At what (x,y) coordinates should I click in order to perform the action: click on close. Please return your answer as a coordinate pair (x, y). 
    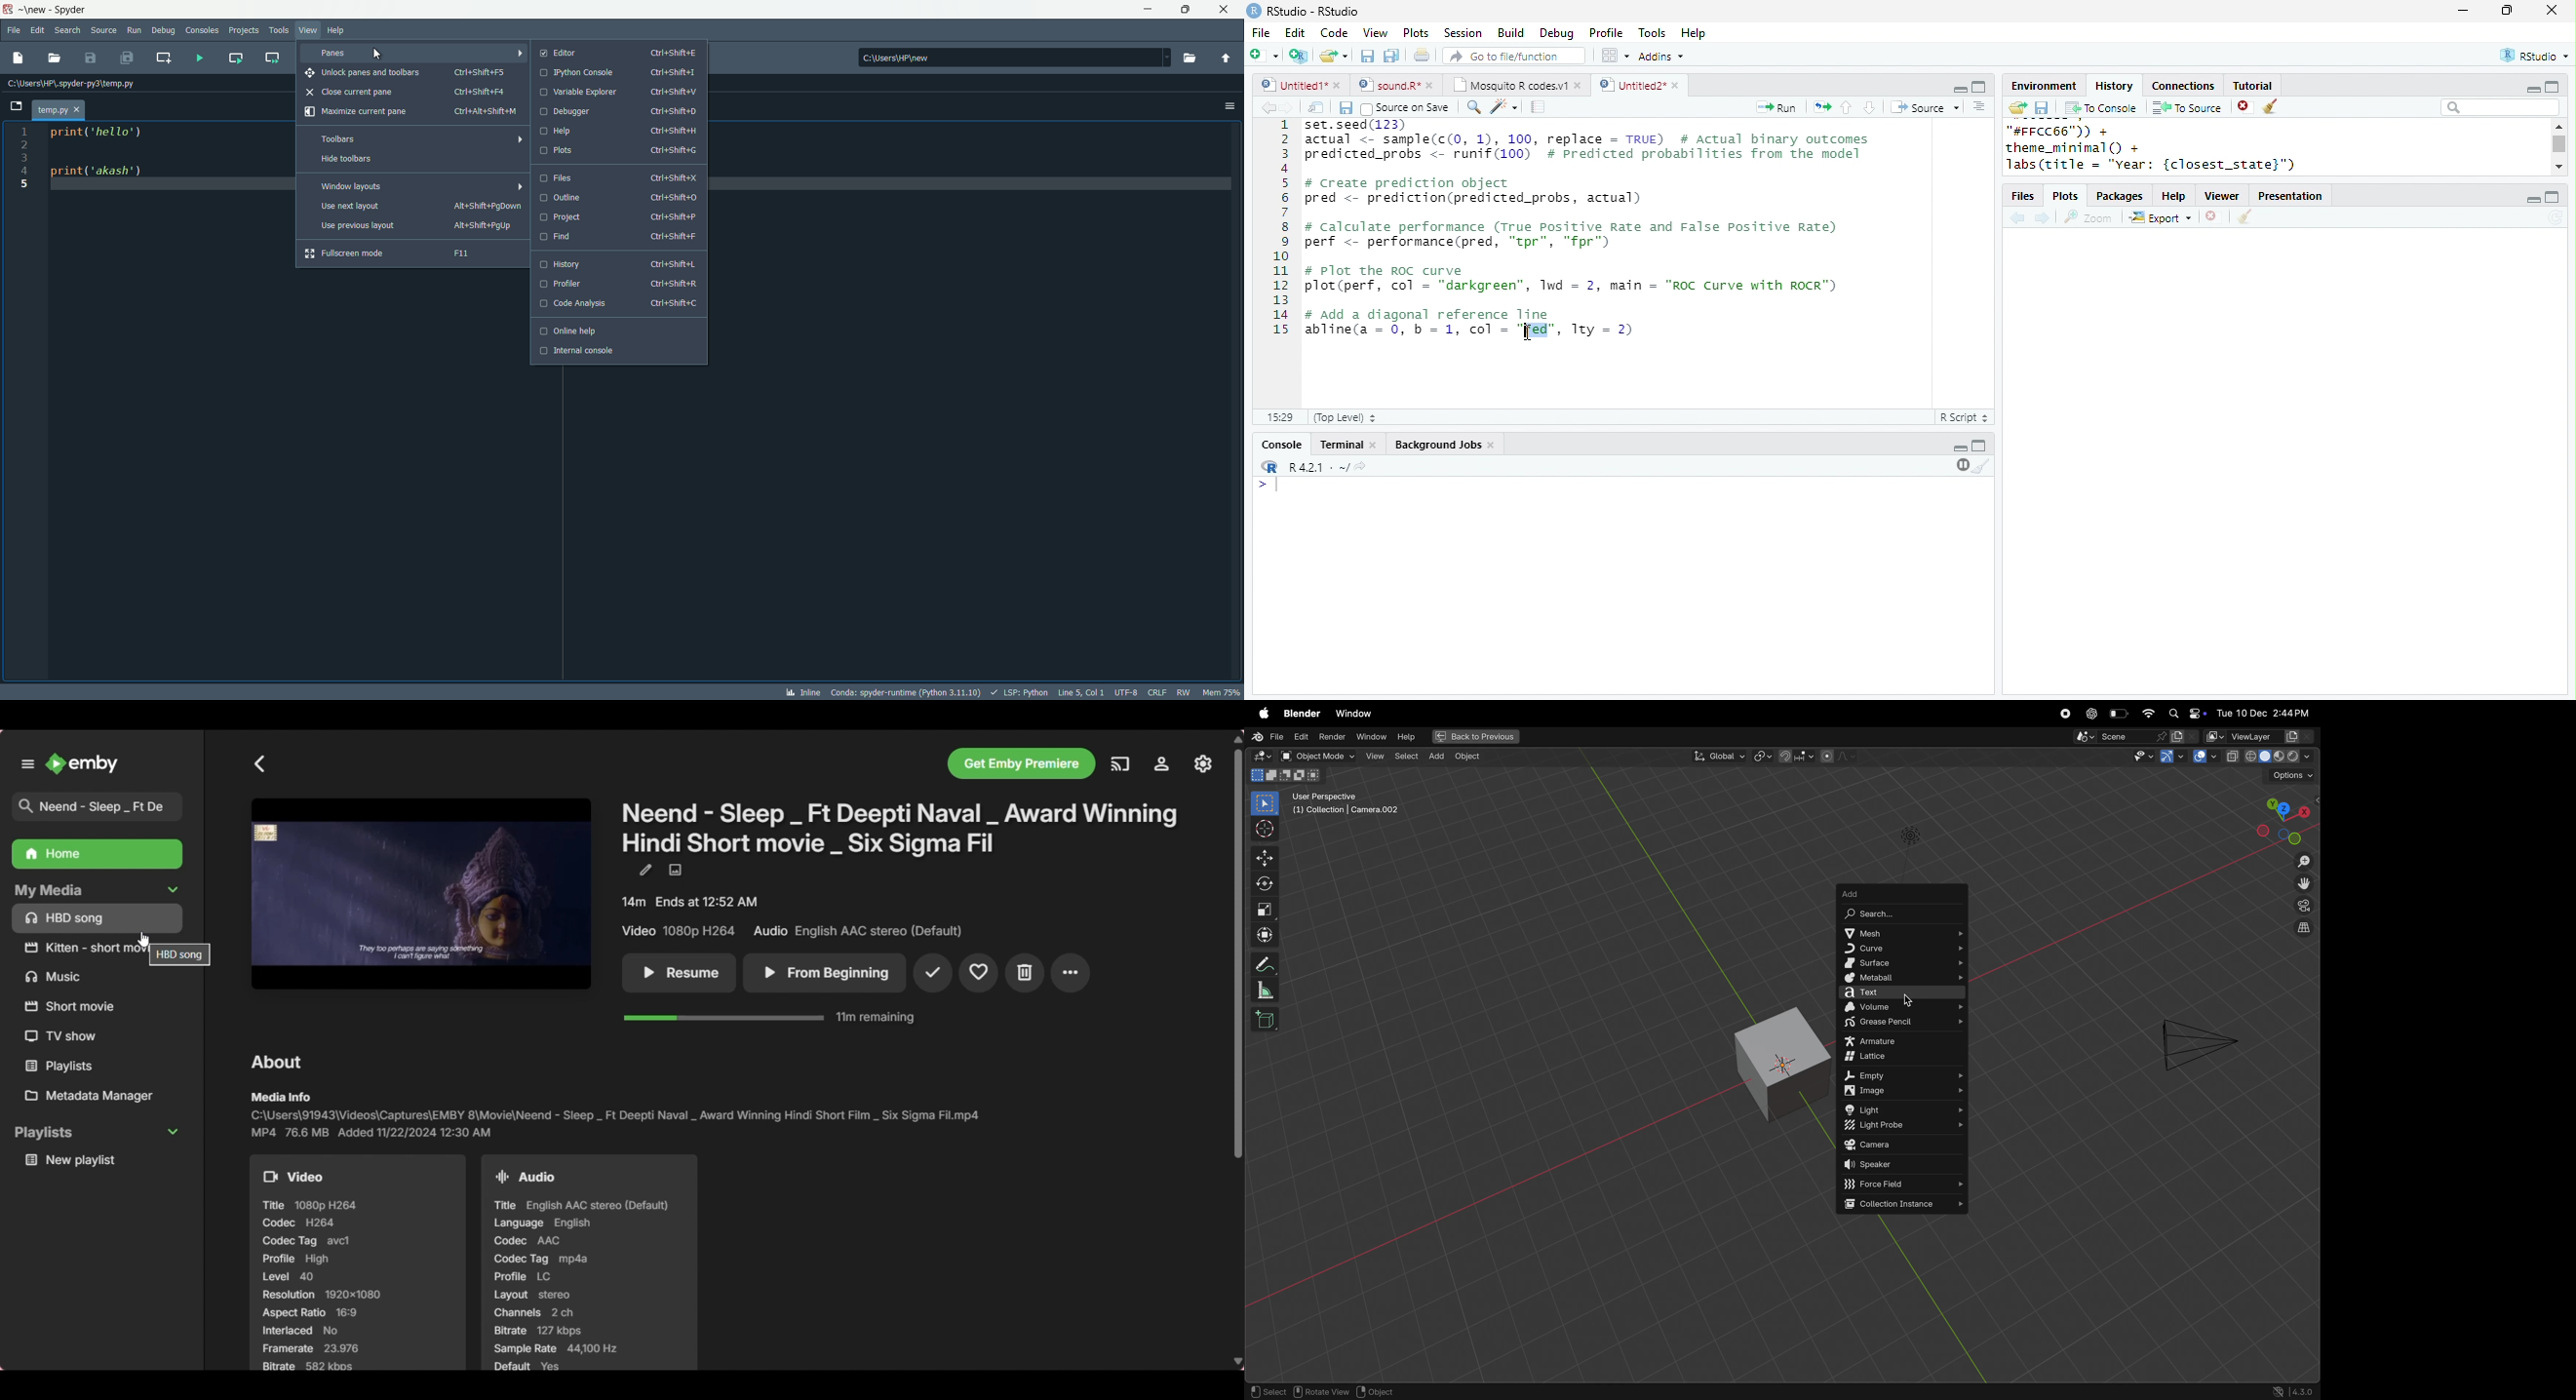
    Looking at the image, I should click on (1433, 85).